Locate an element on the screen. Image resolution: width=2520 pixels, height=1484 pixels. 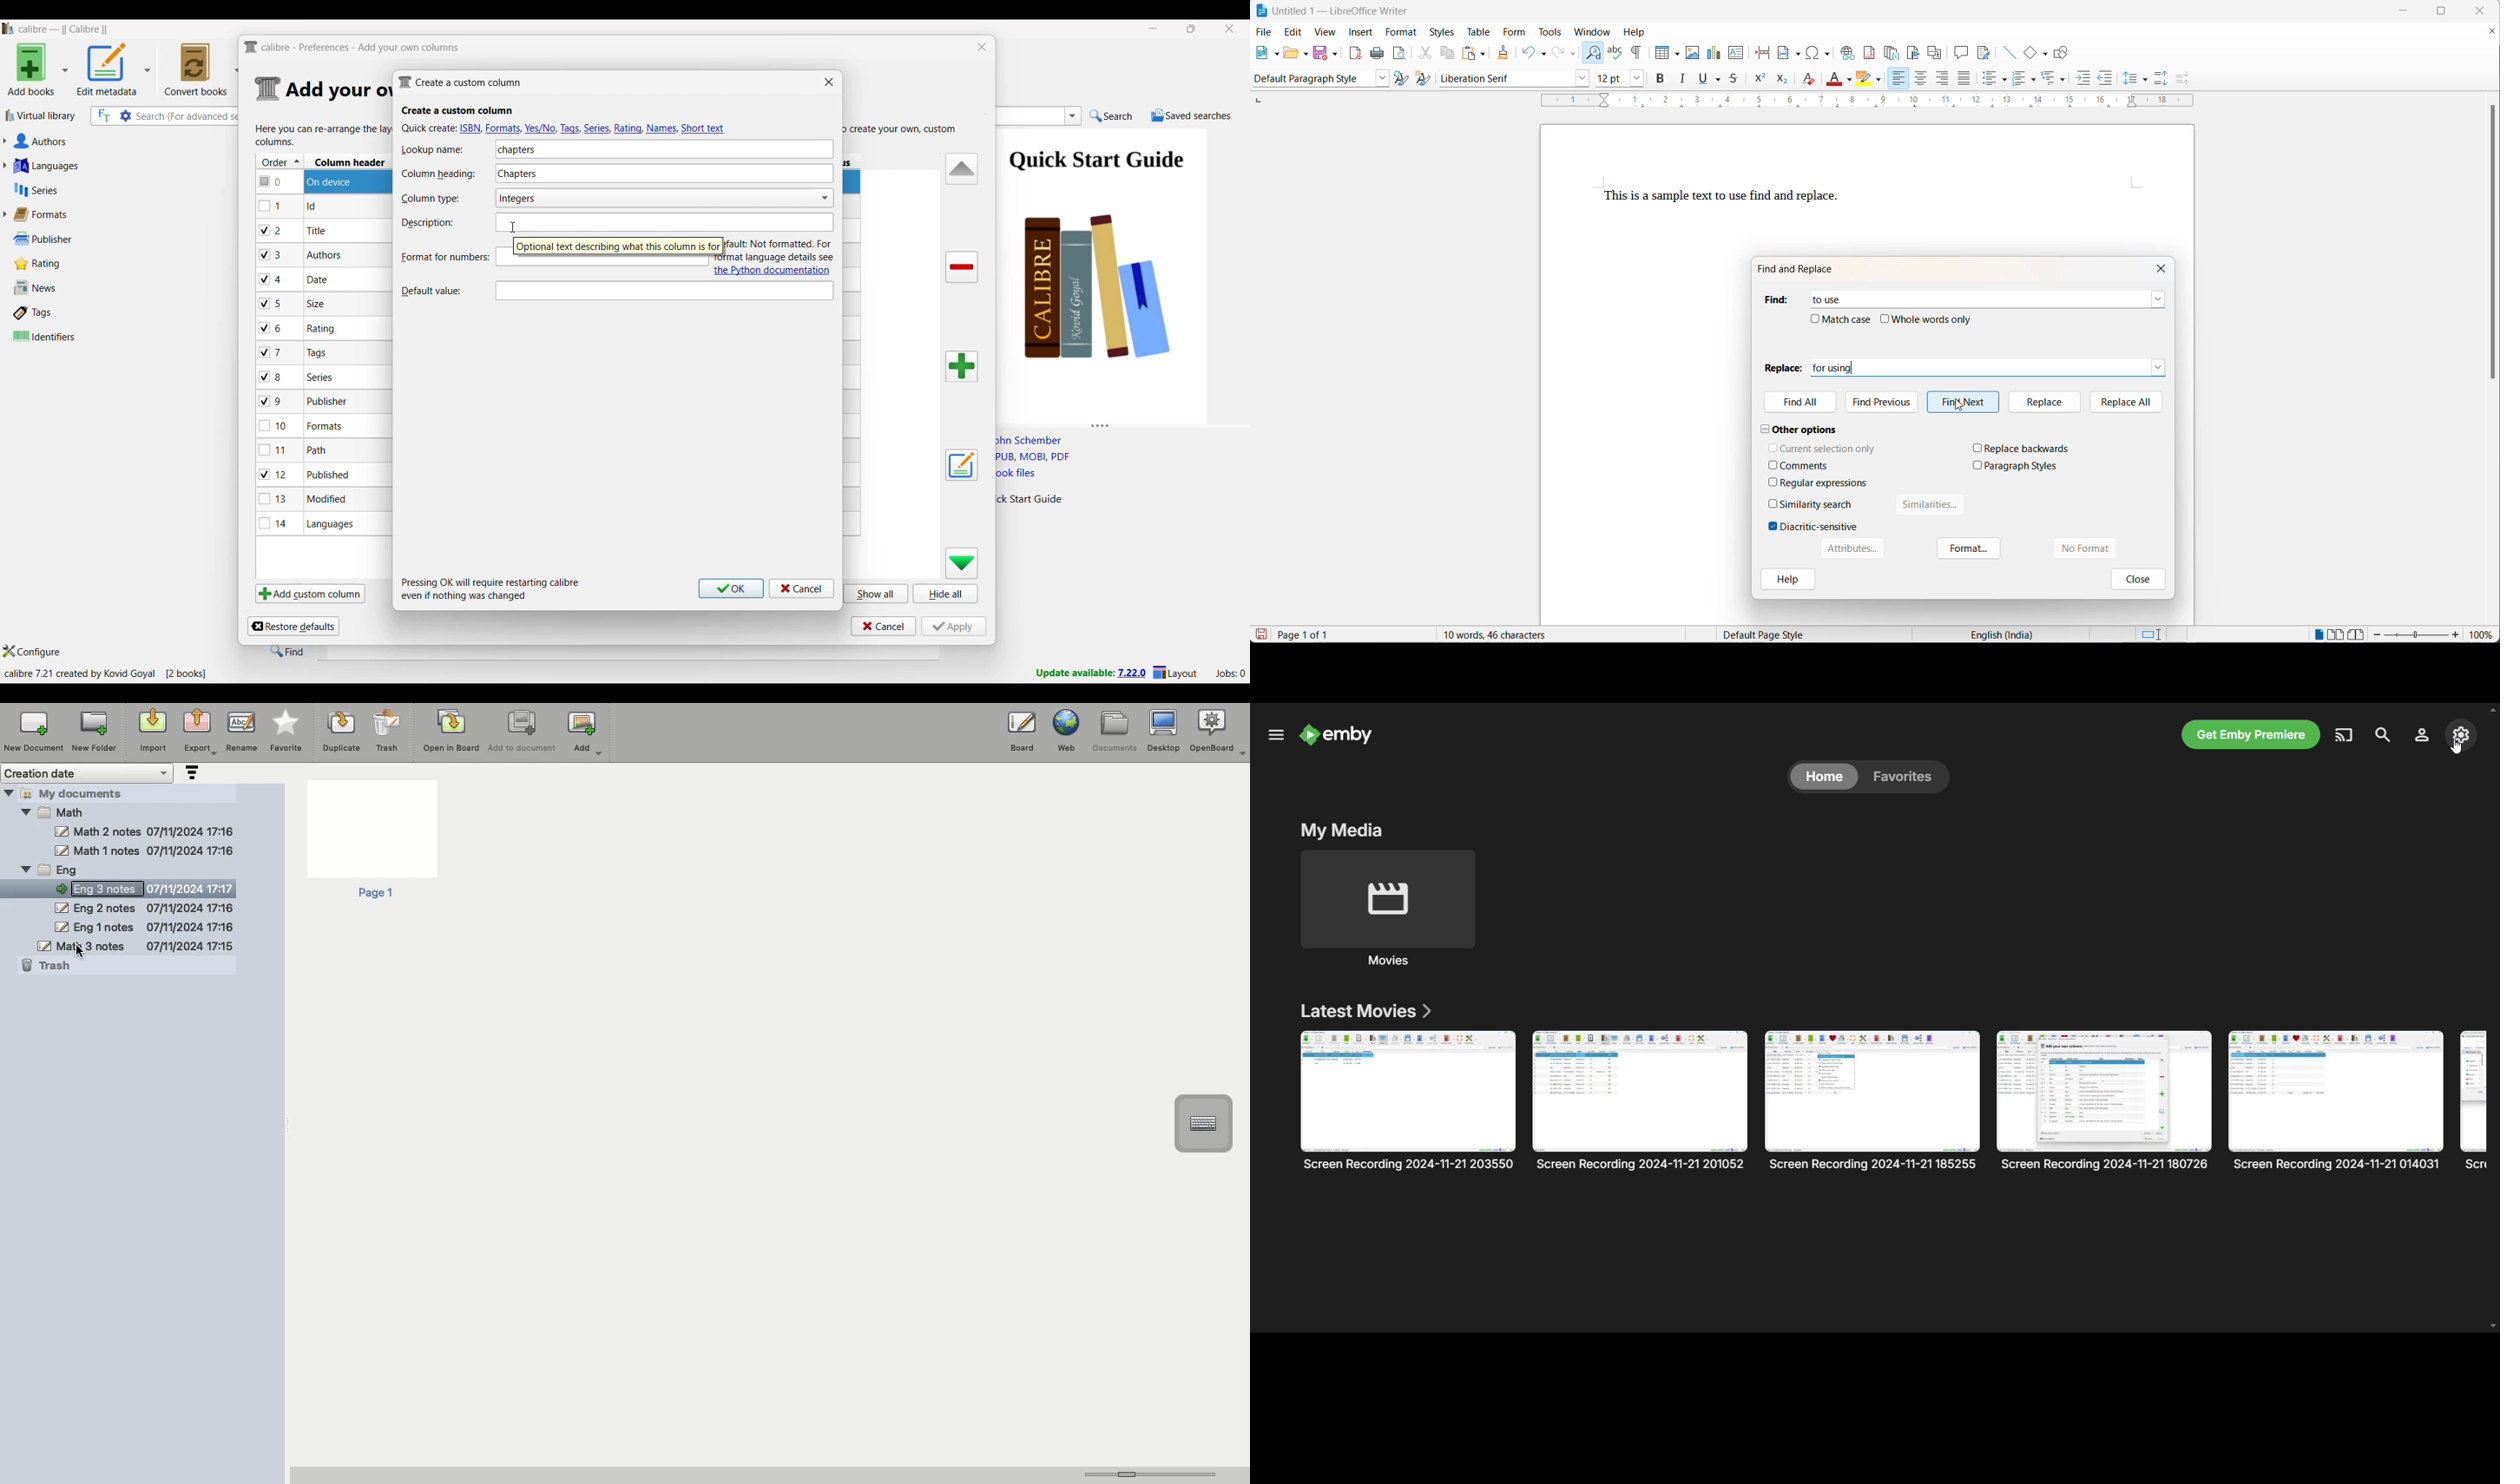
styles is located at coordinates (1442, 32).